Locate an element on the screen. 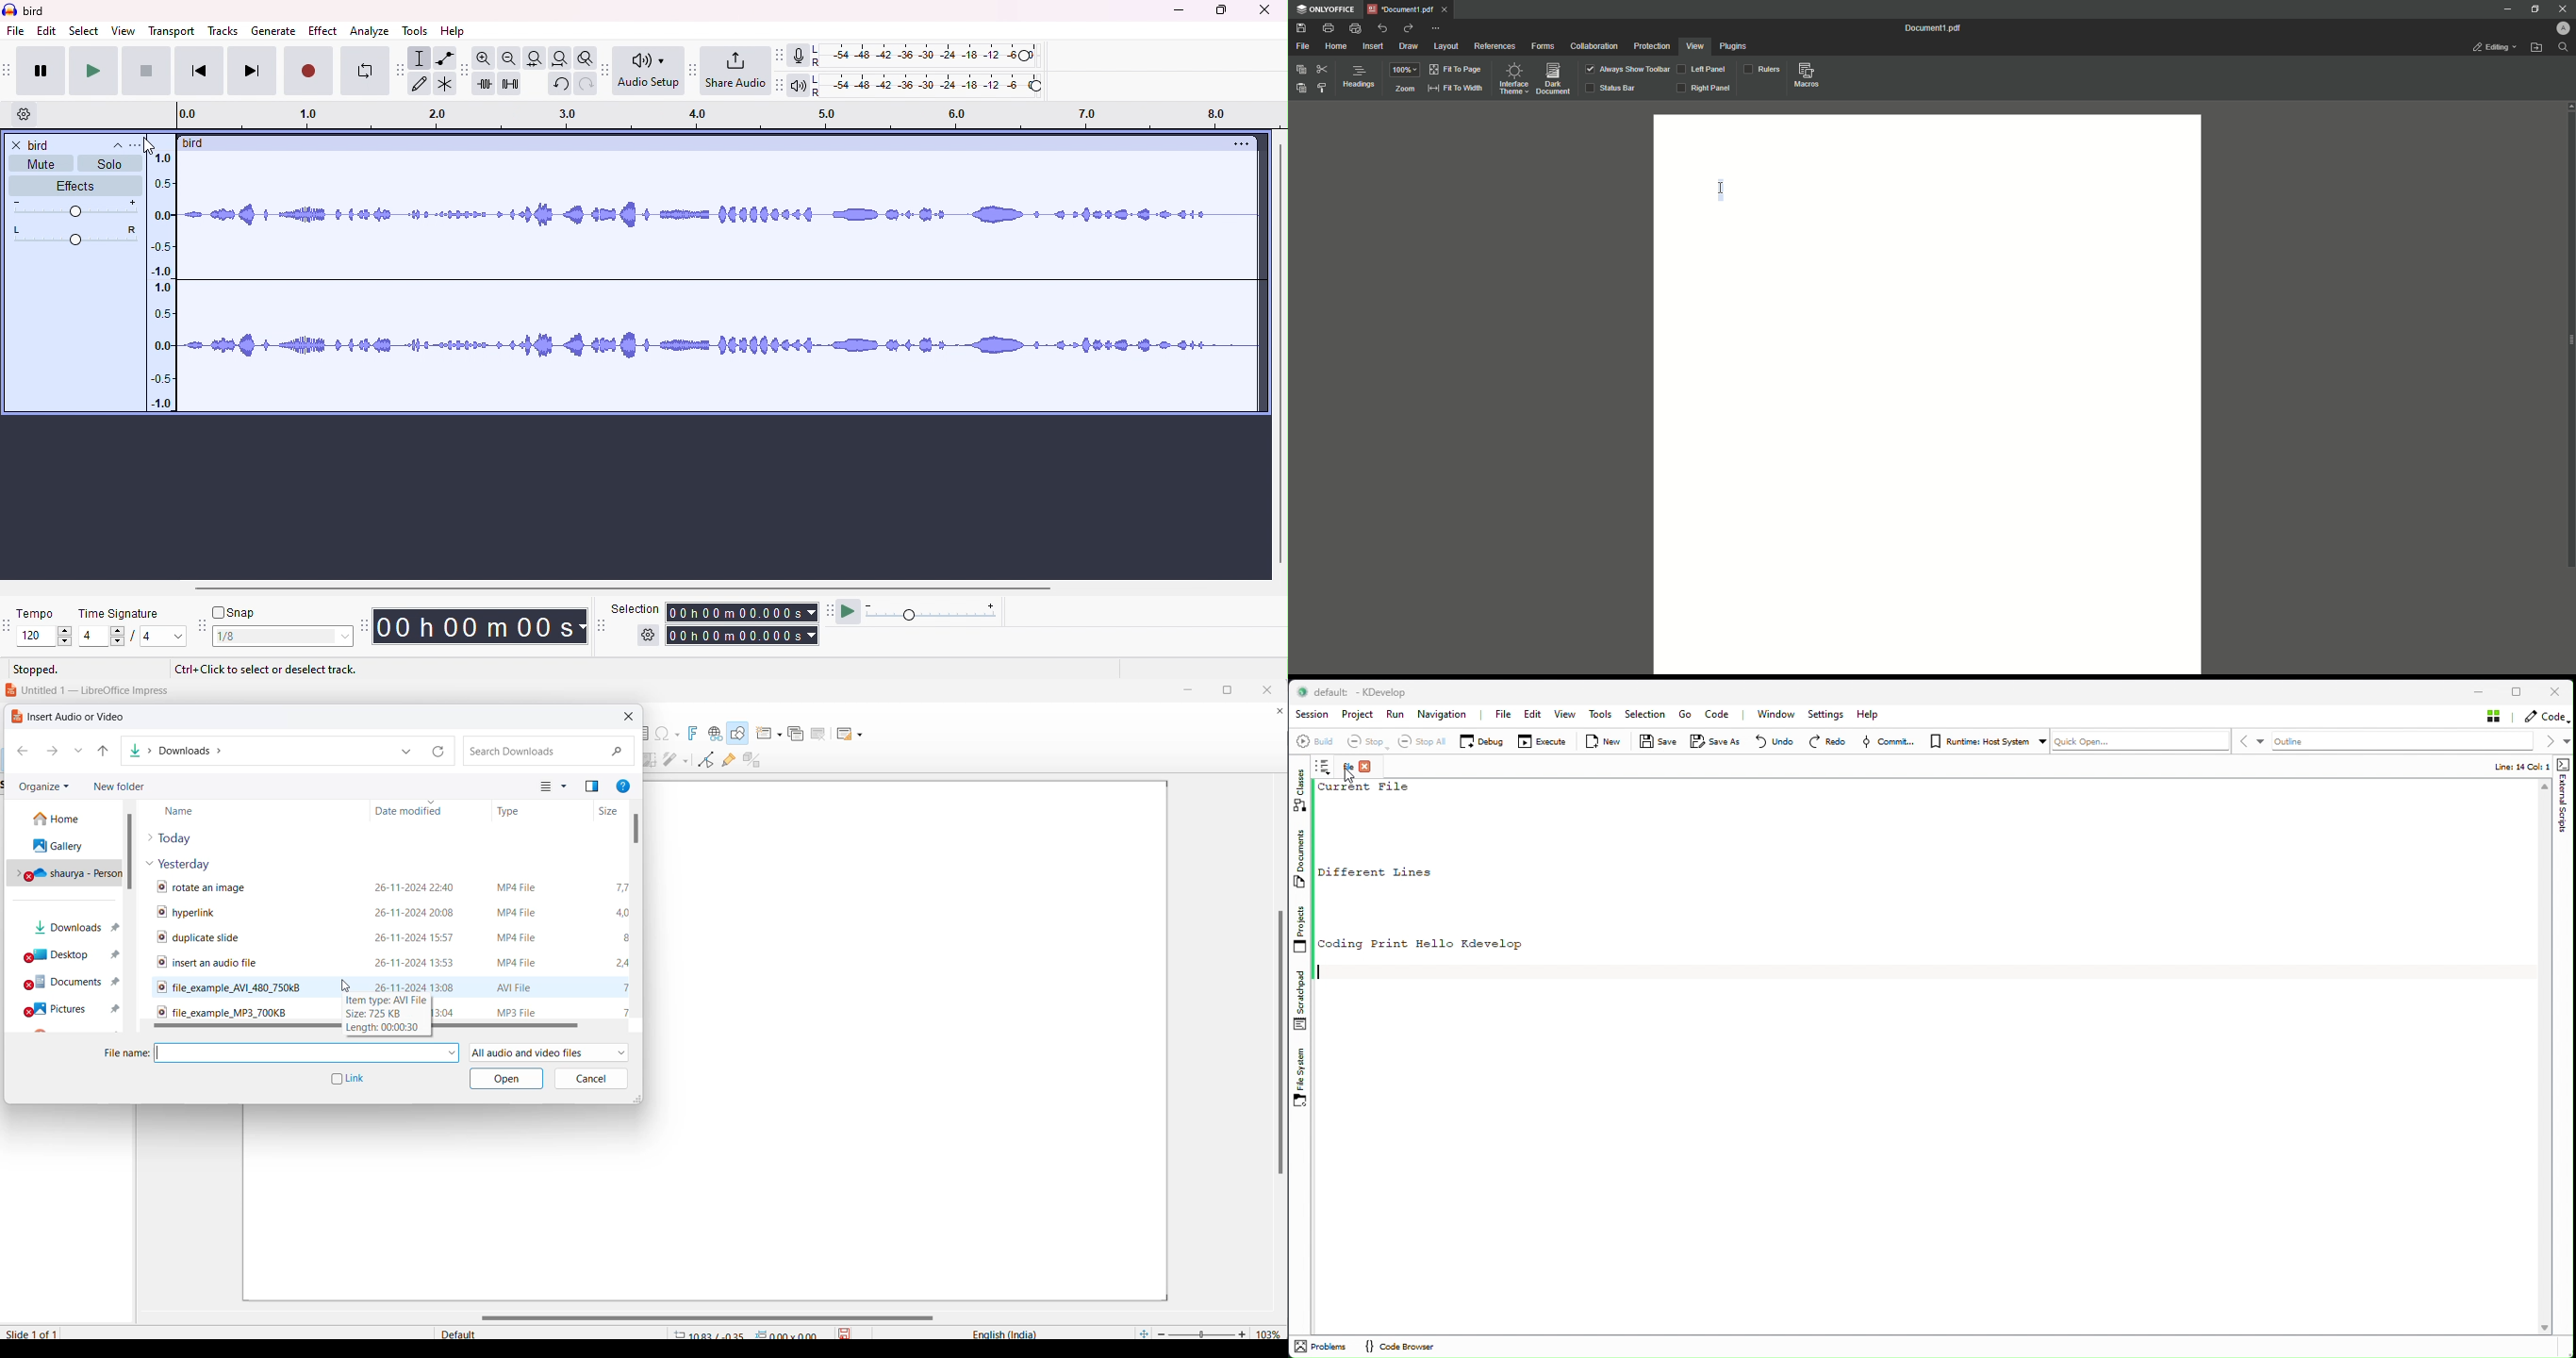 The width and height of the screenshot is (2576, 1372). total time is located at coordinates (744, 636).